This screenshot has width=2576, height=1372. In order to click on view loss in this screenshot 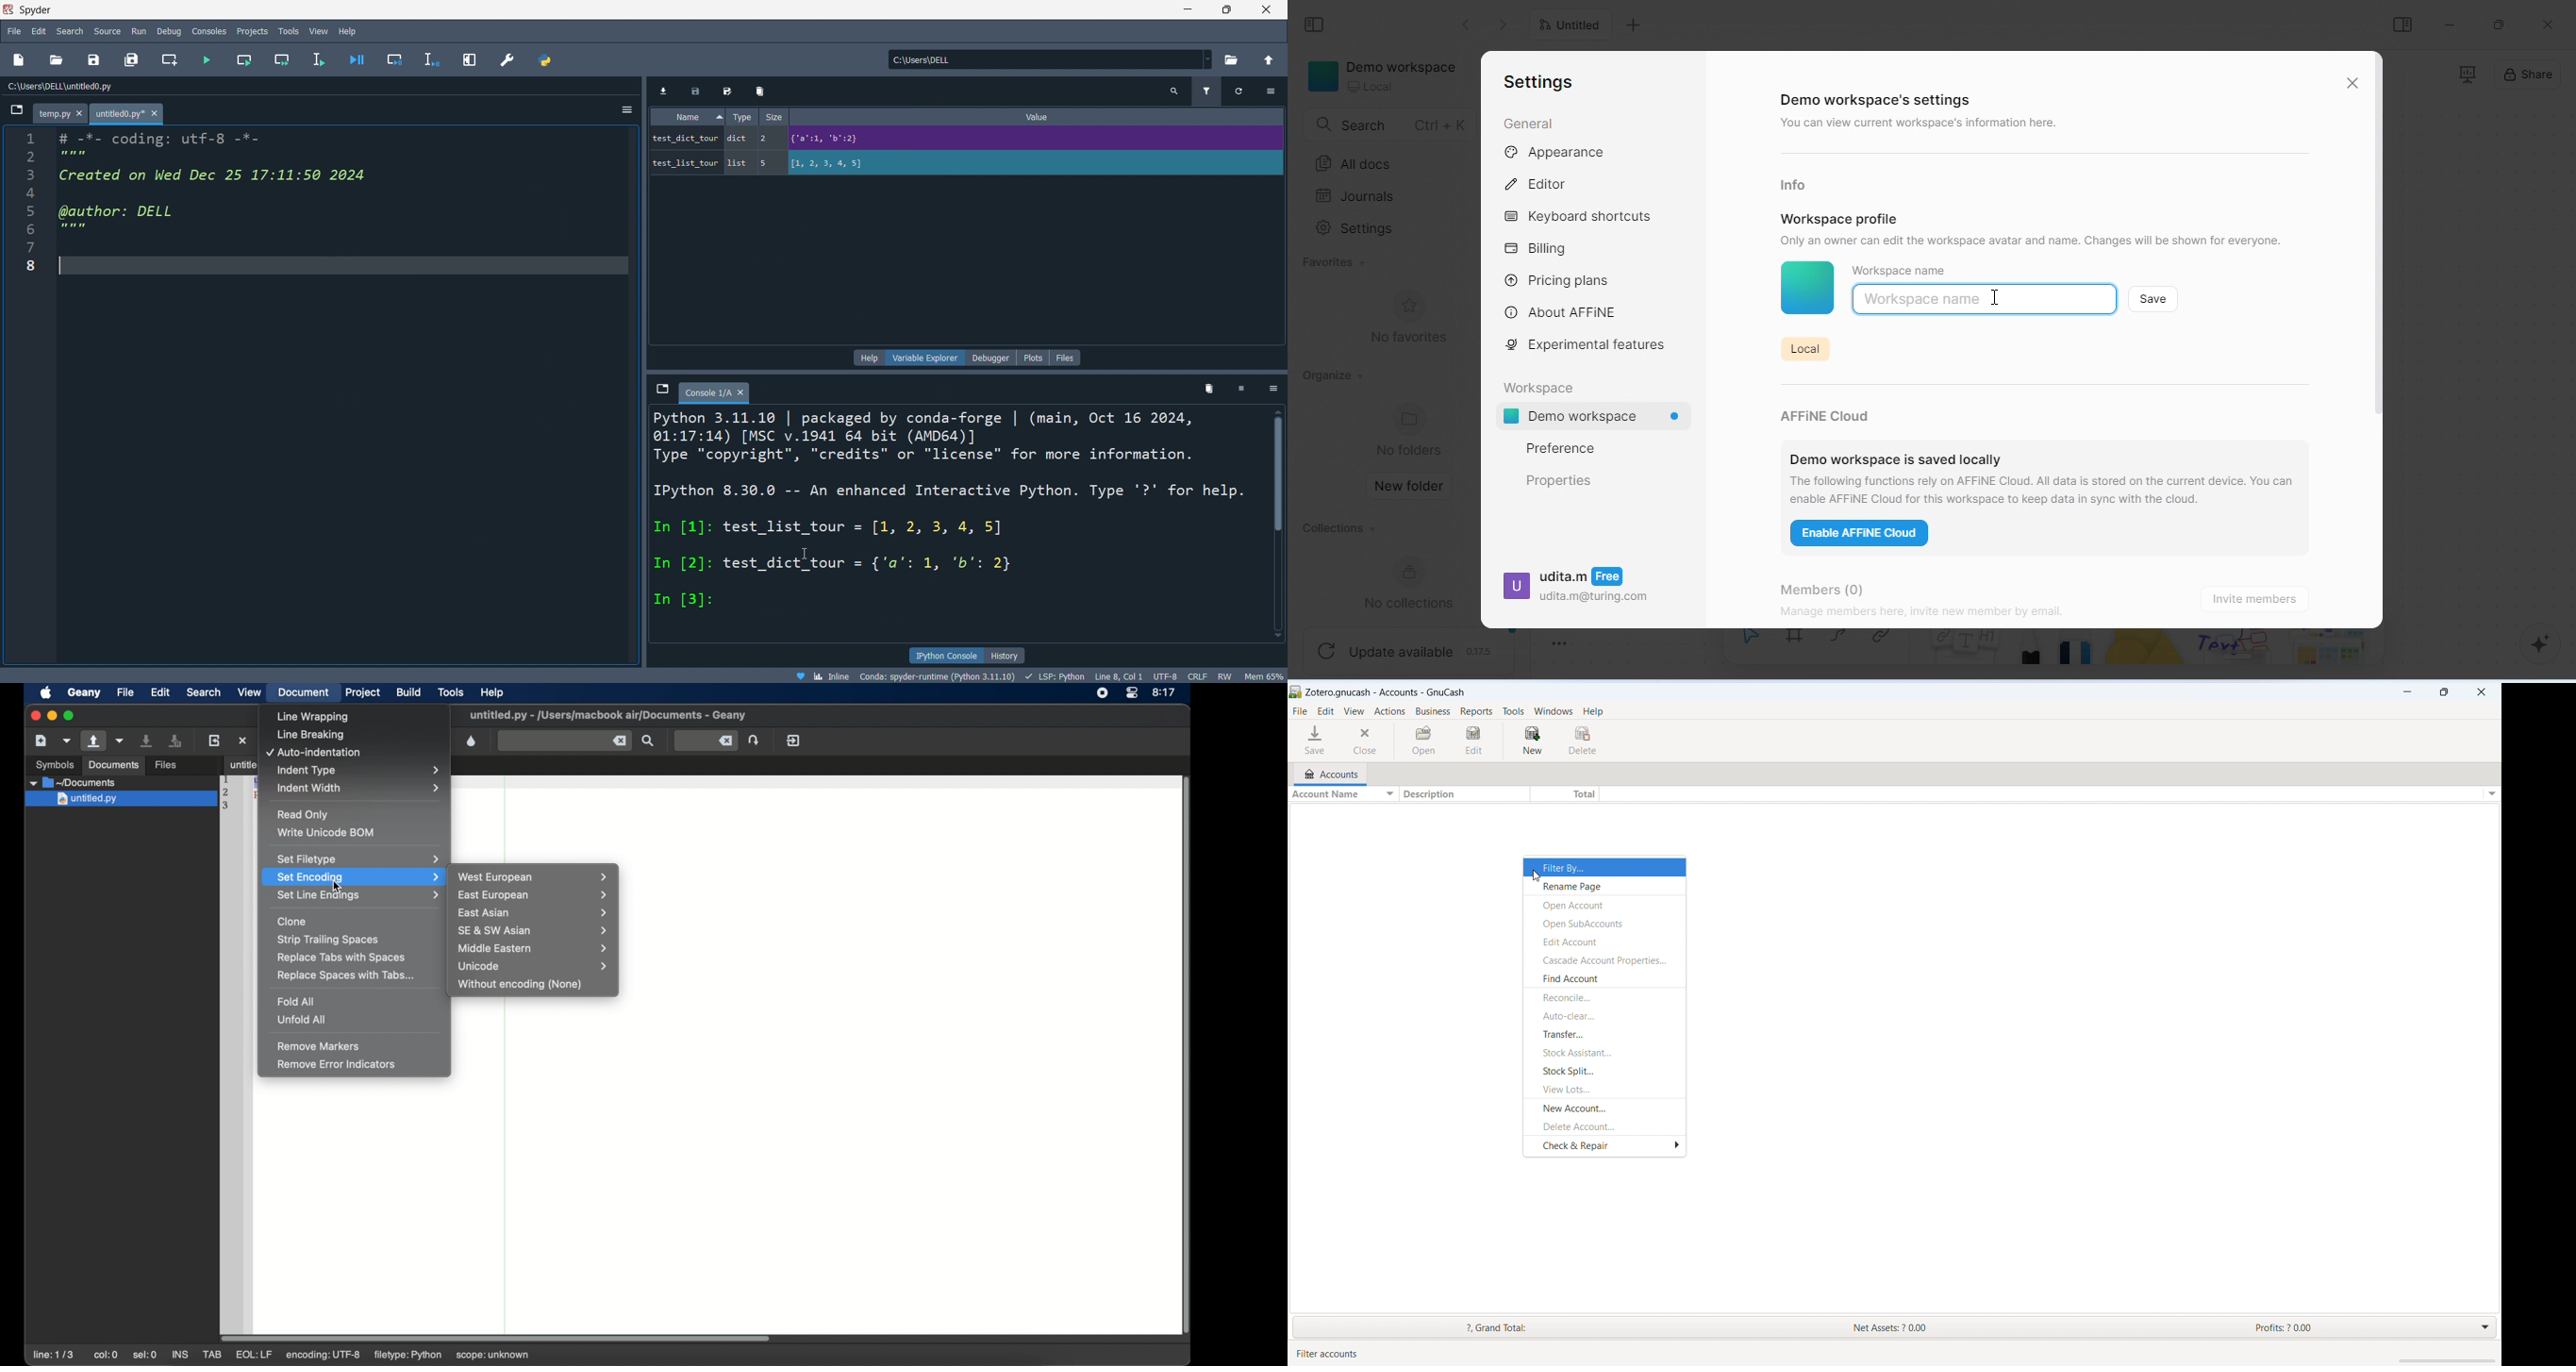, I will do `click(1604, 1089)`.